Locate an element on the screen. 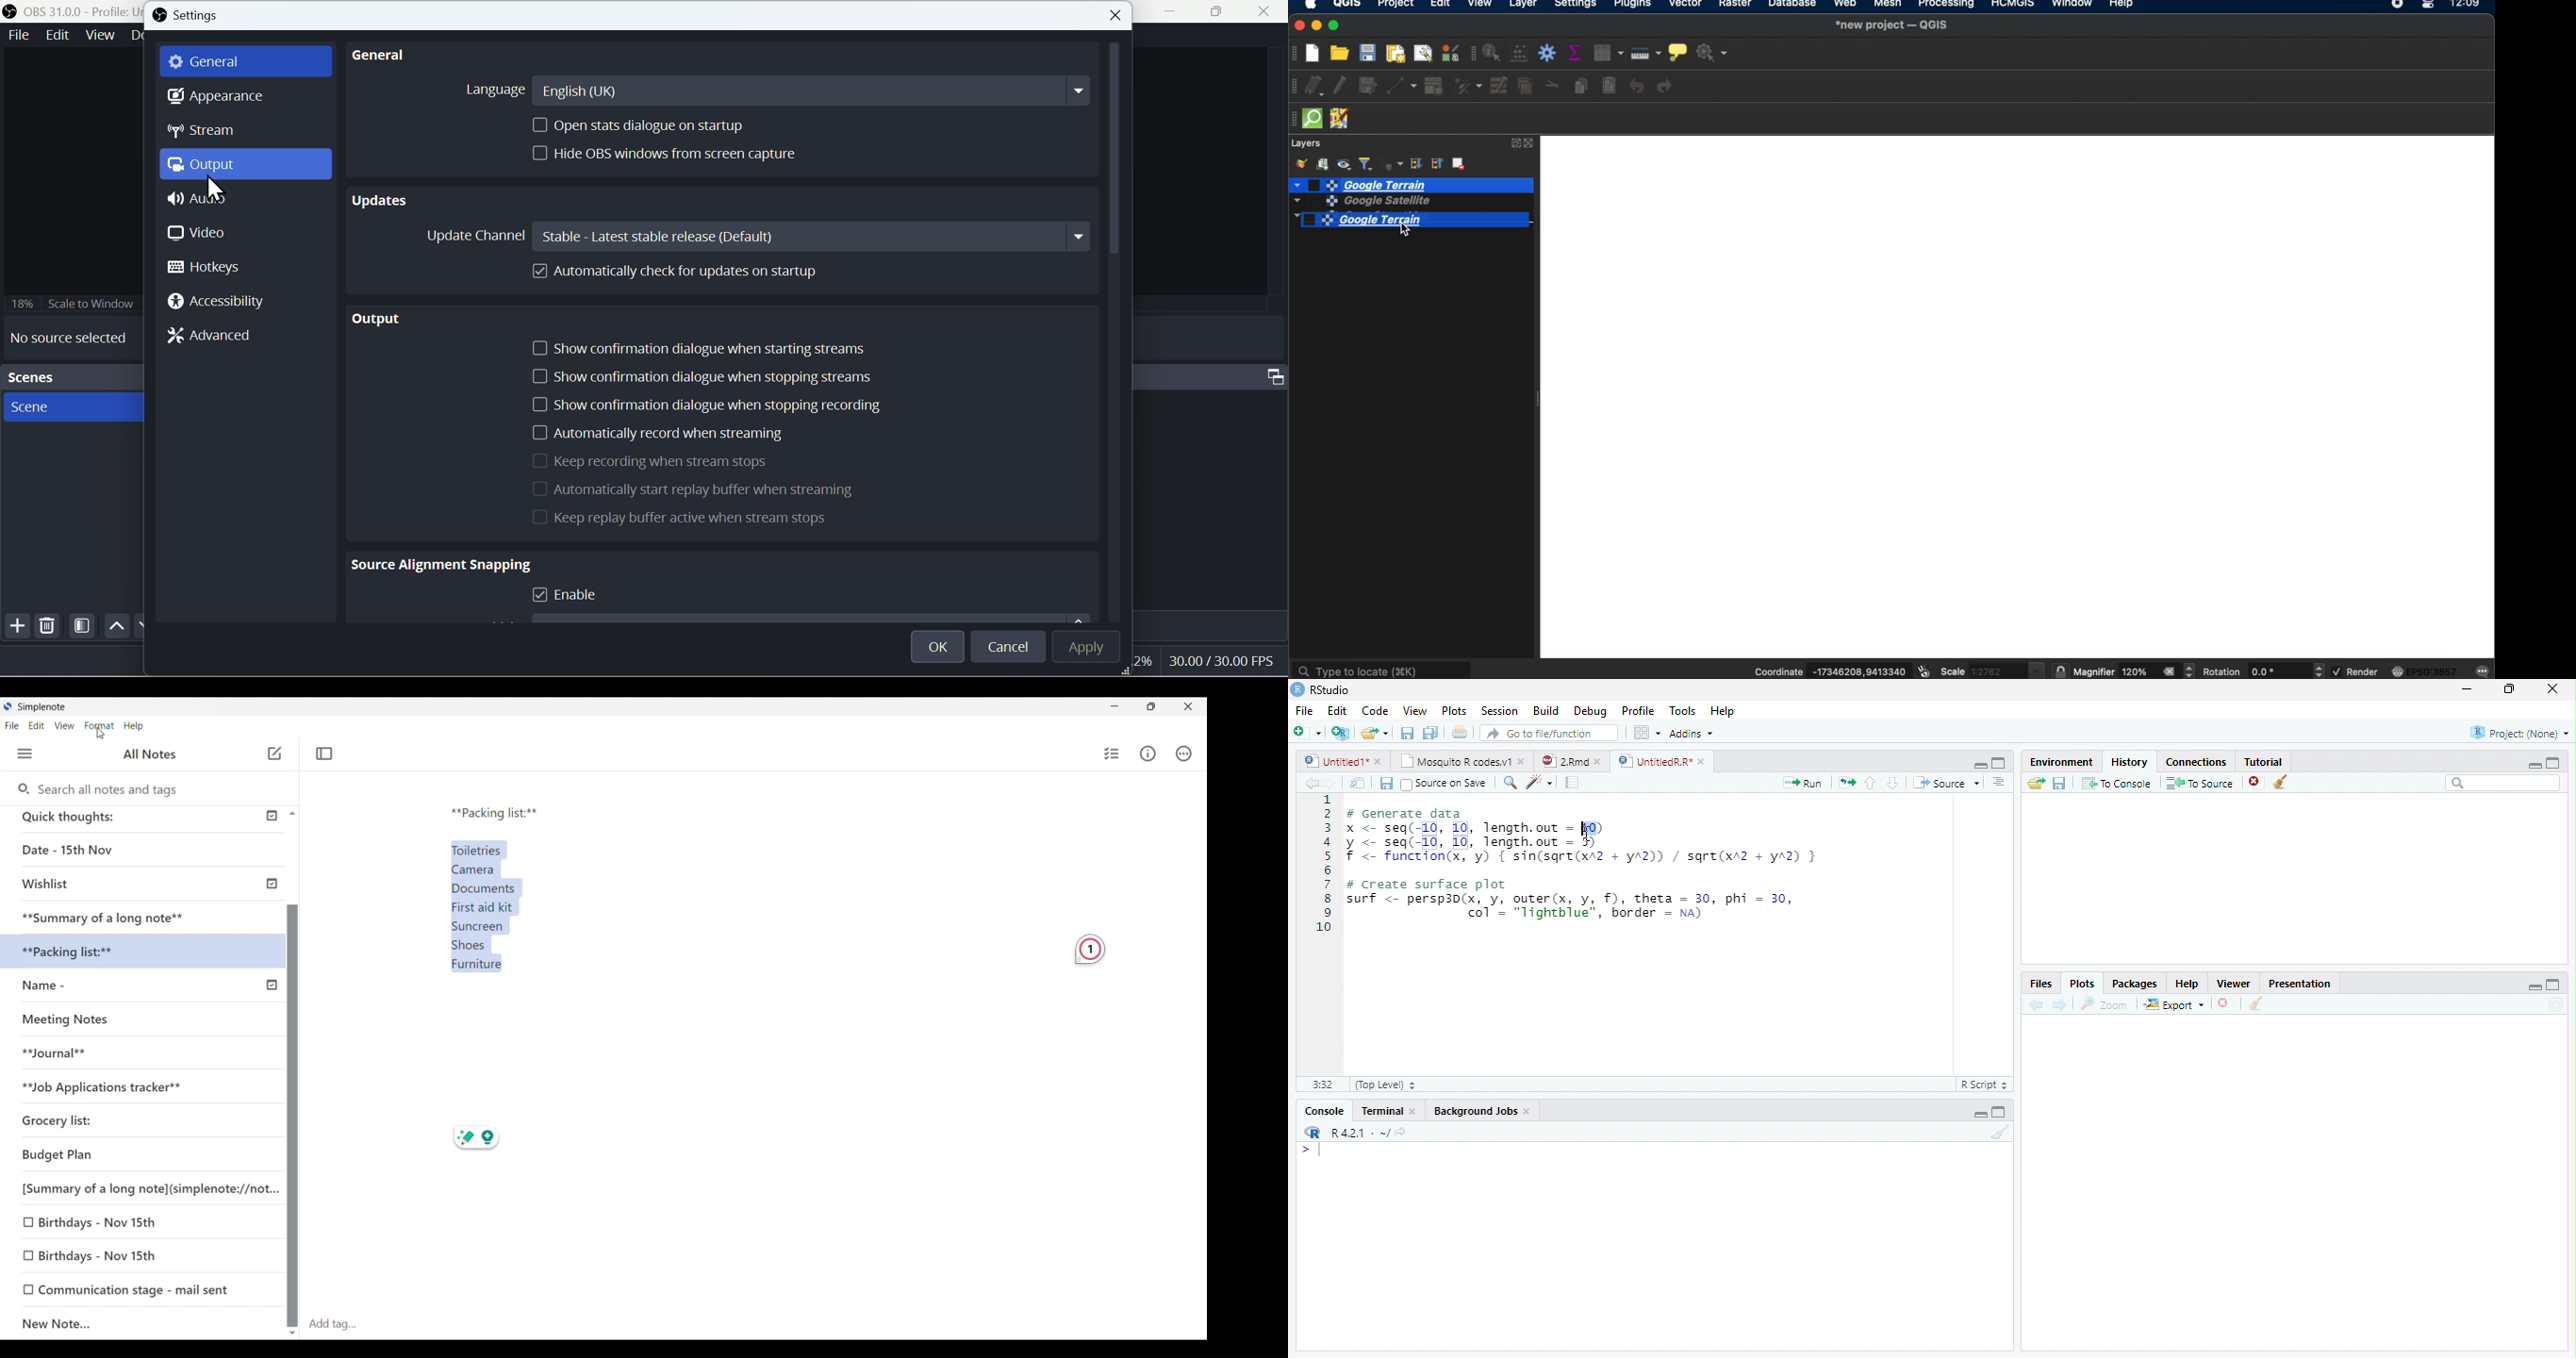 This screenshot has height=1372, width=2576. Packing list is located at coordinates (494, 814).